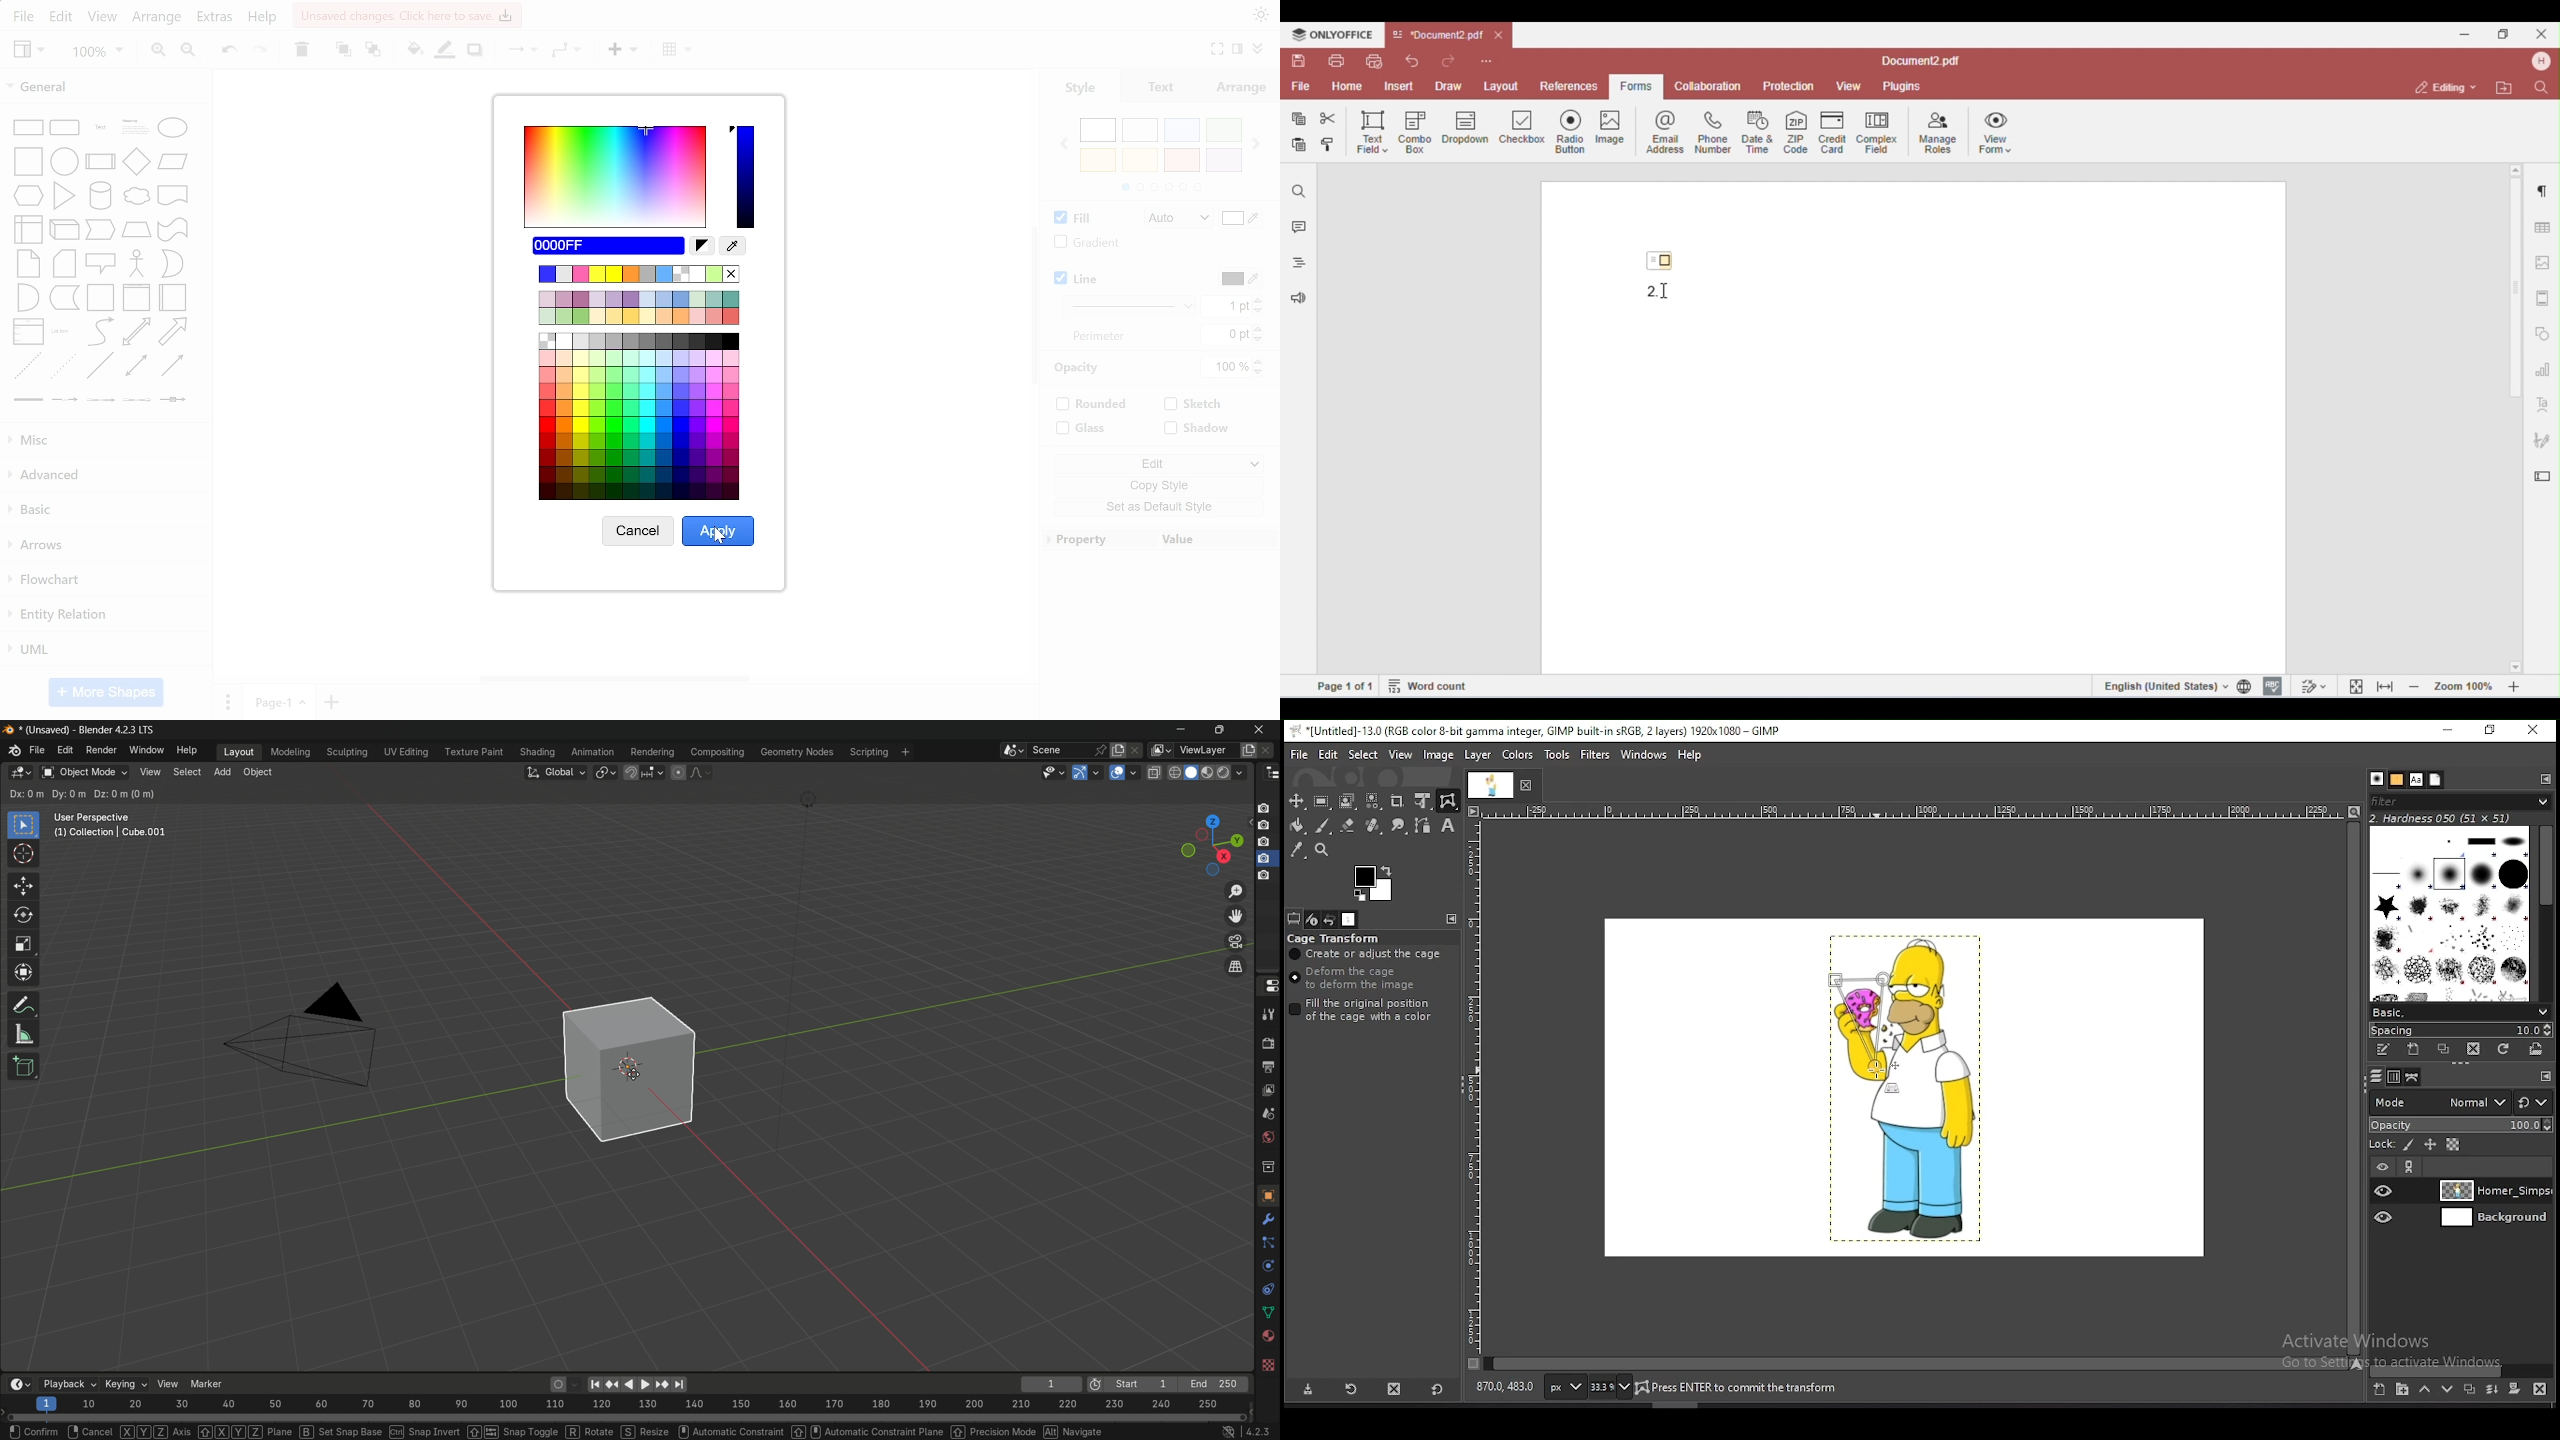 The height and width of the screenshot is (1456, 2576). What do you see at coordinates (102, 579) in the screenshot?
I see `flowchart` at bounding box center [102, 579].